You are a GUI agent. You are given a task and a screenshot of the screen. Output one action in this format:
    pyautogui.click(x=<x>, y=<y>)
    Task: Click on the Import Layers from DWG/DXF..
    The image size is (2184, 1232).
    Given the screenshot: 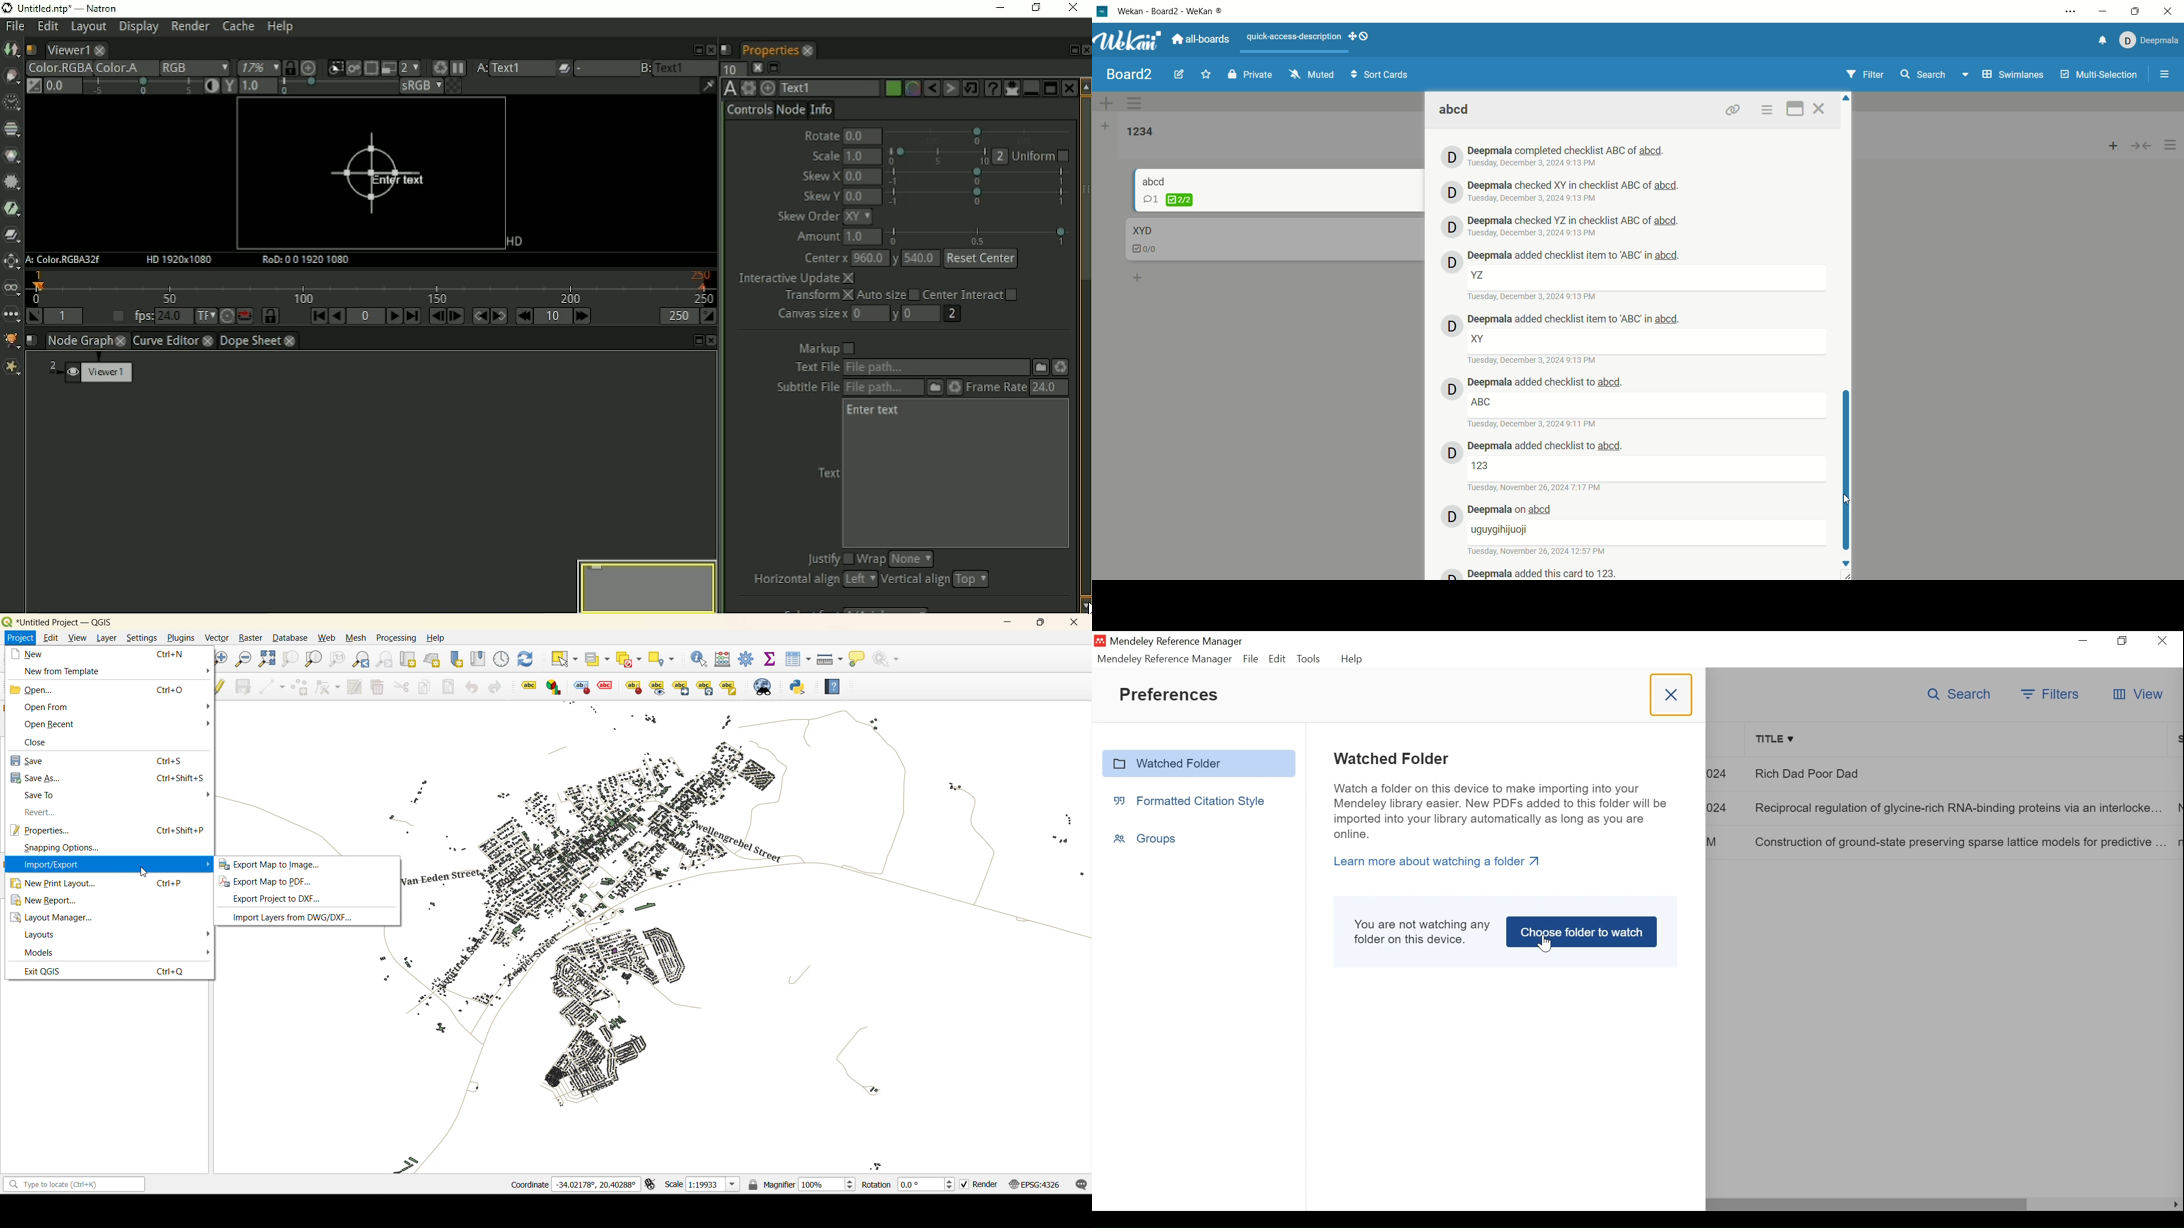 What is the action you would take?
    pyautogui.click(x=289, y=917)
    